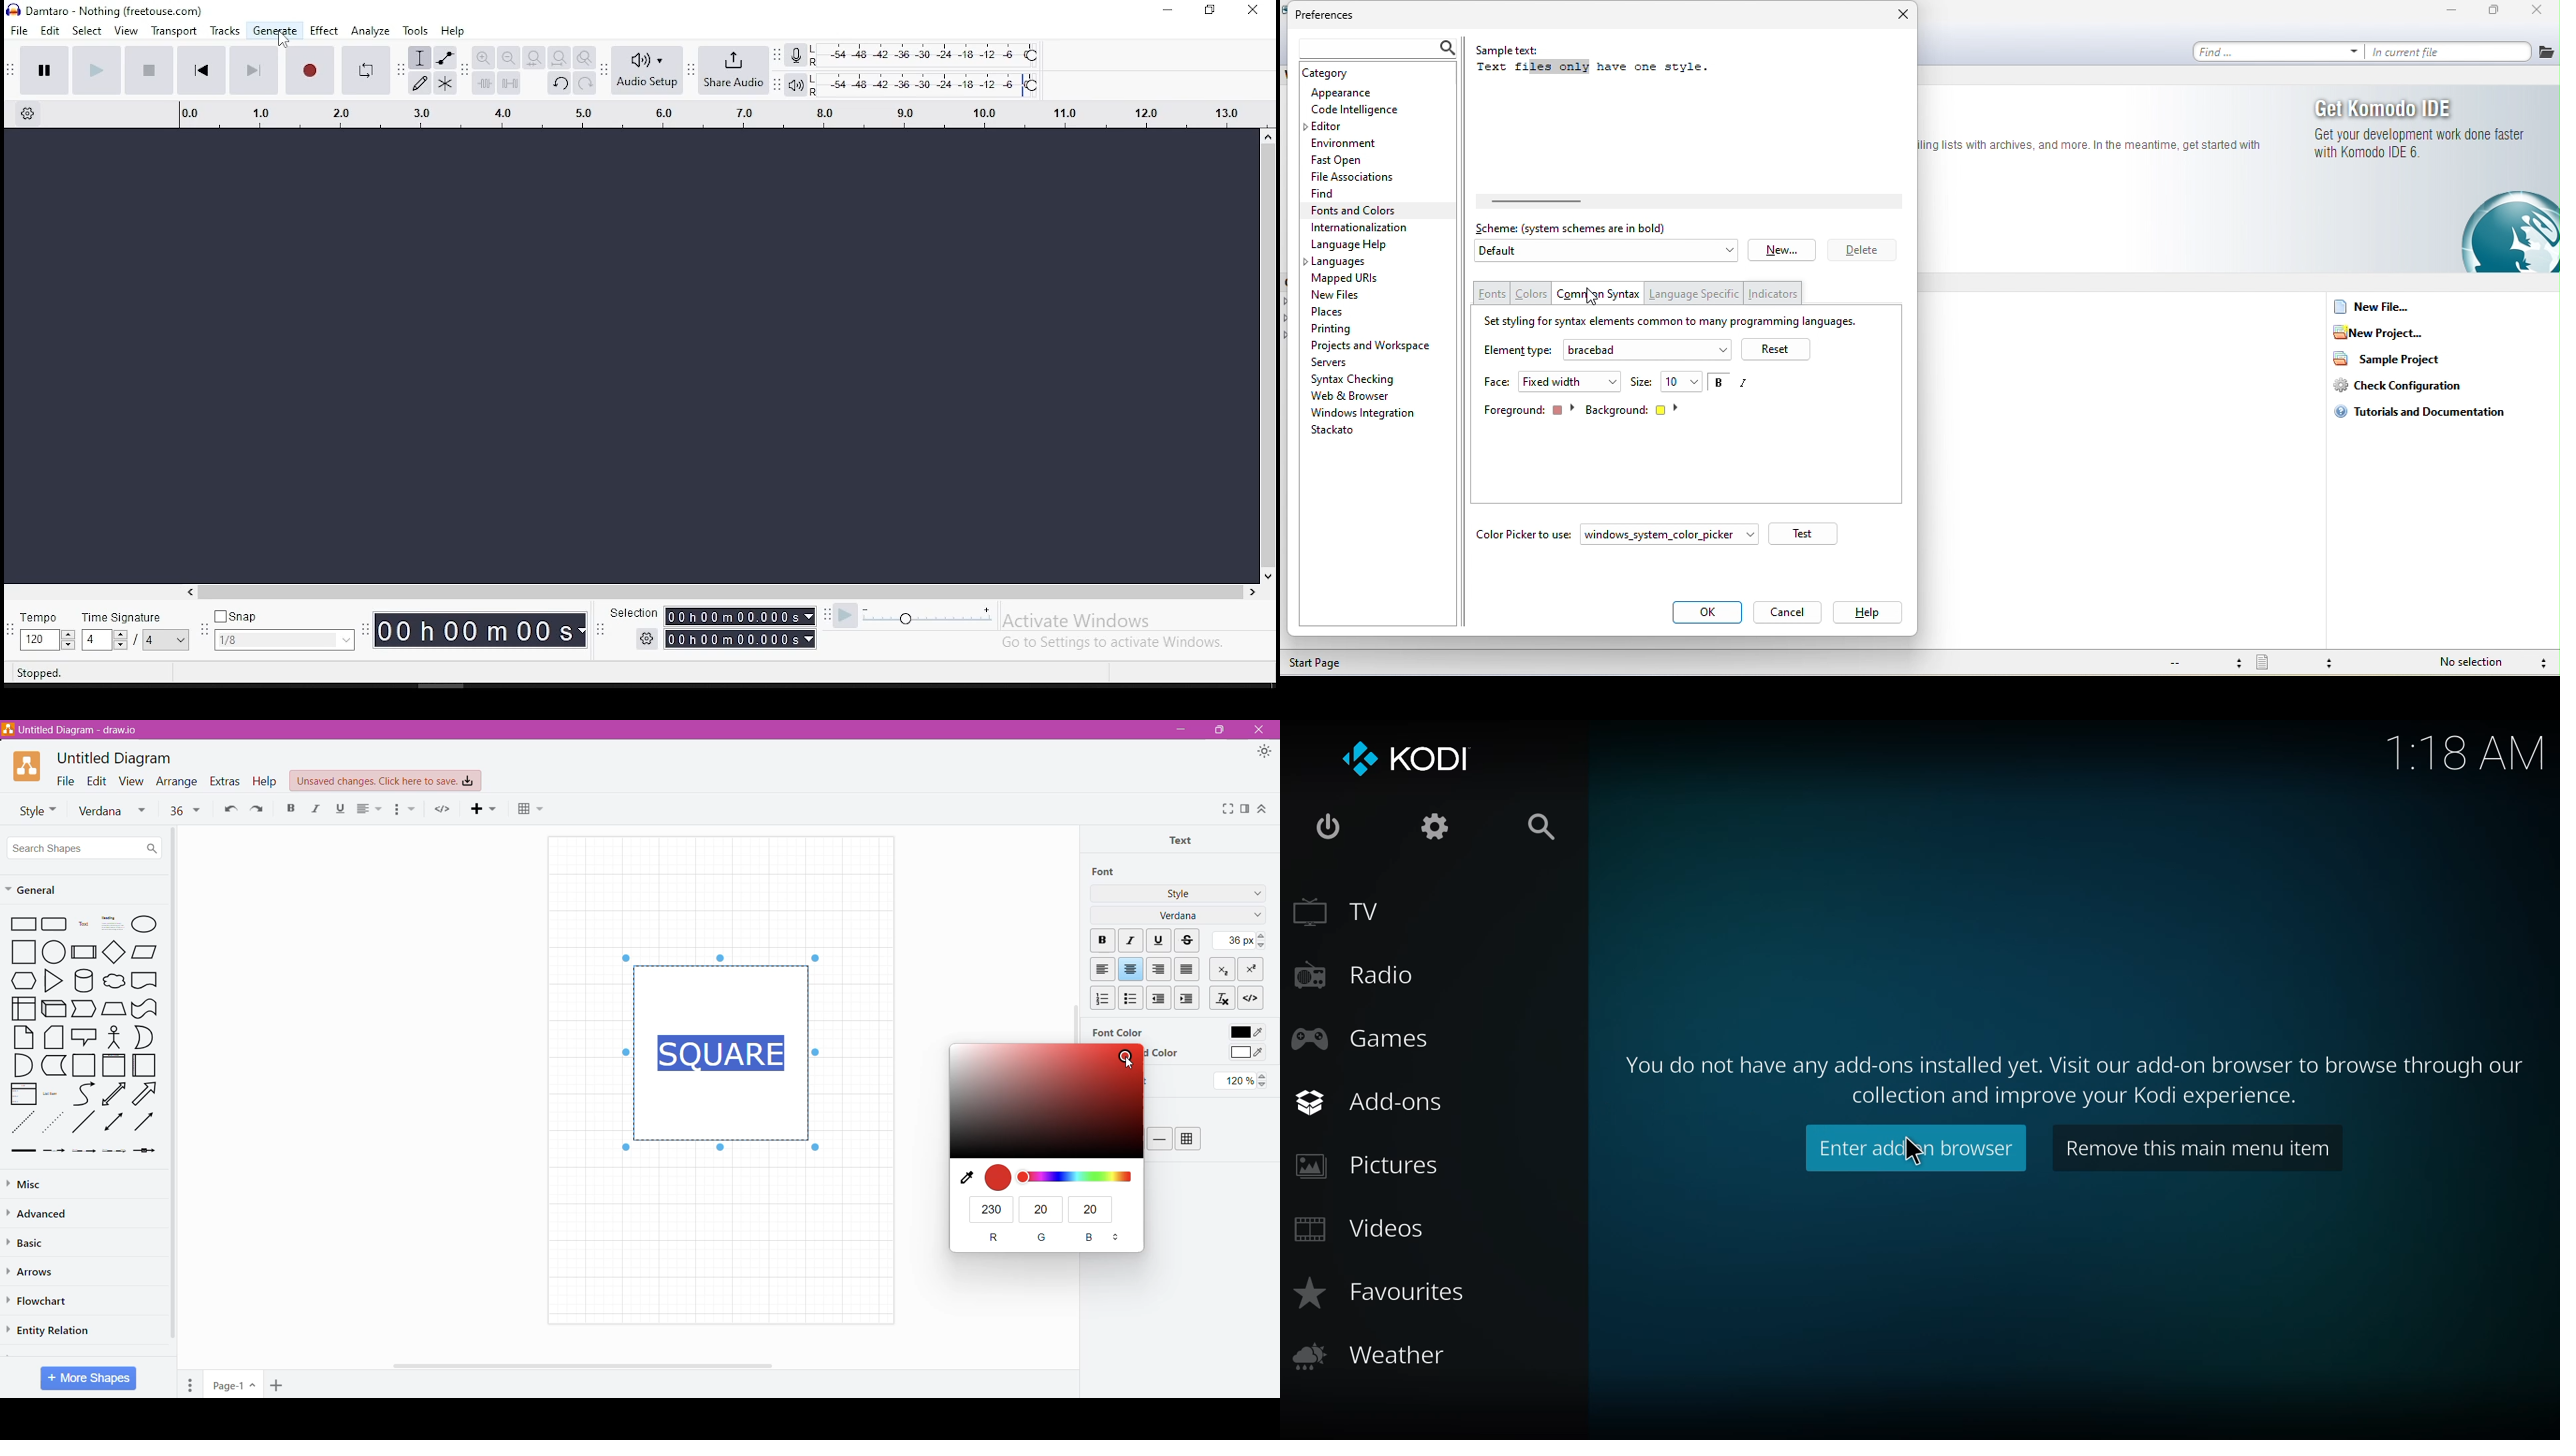 This screenshot has width=2576, height=1456. Describe the element at coordinates (1091, 1239) in the screenshot. I see `B` at that location.